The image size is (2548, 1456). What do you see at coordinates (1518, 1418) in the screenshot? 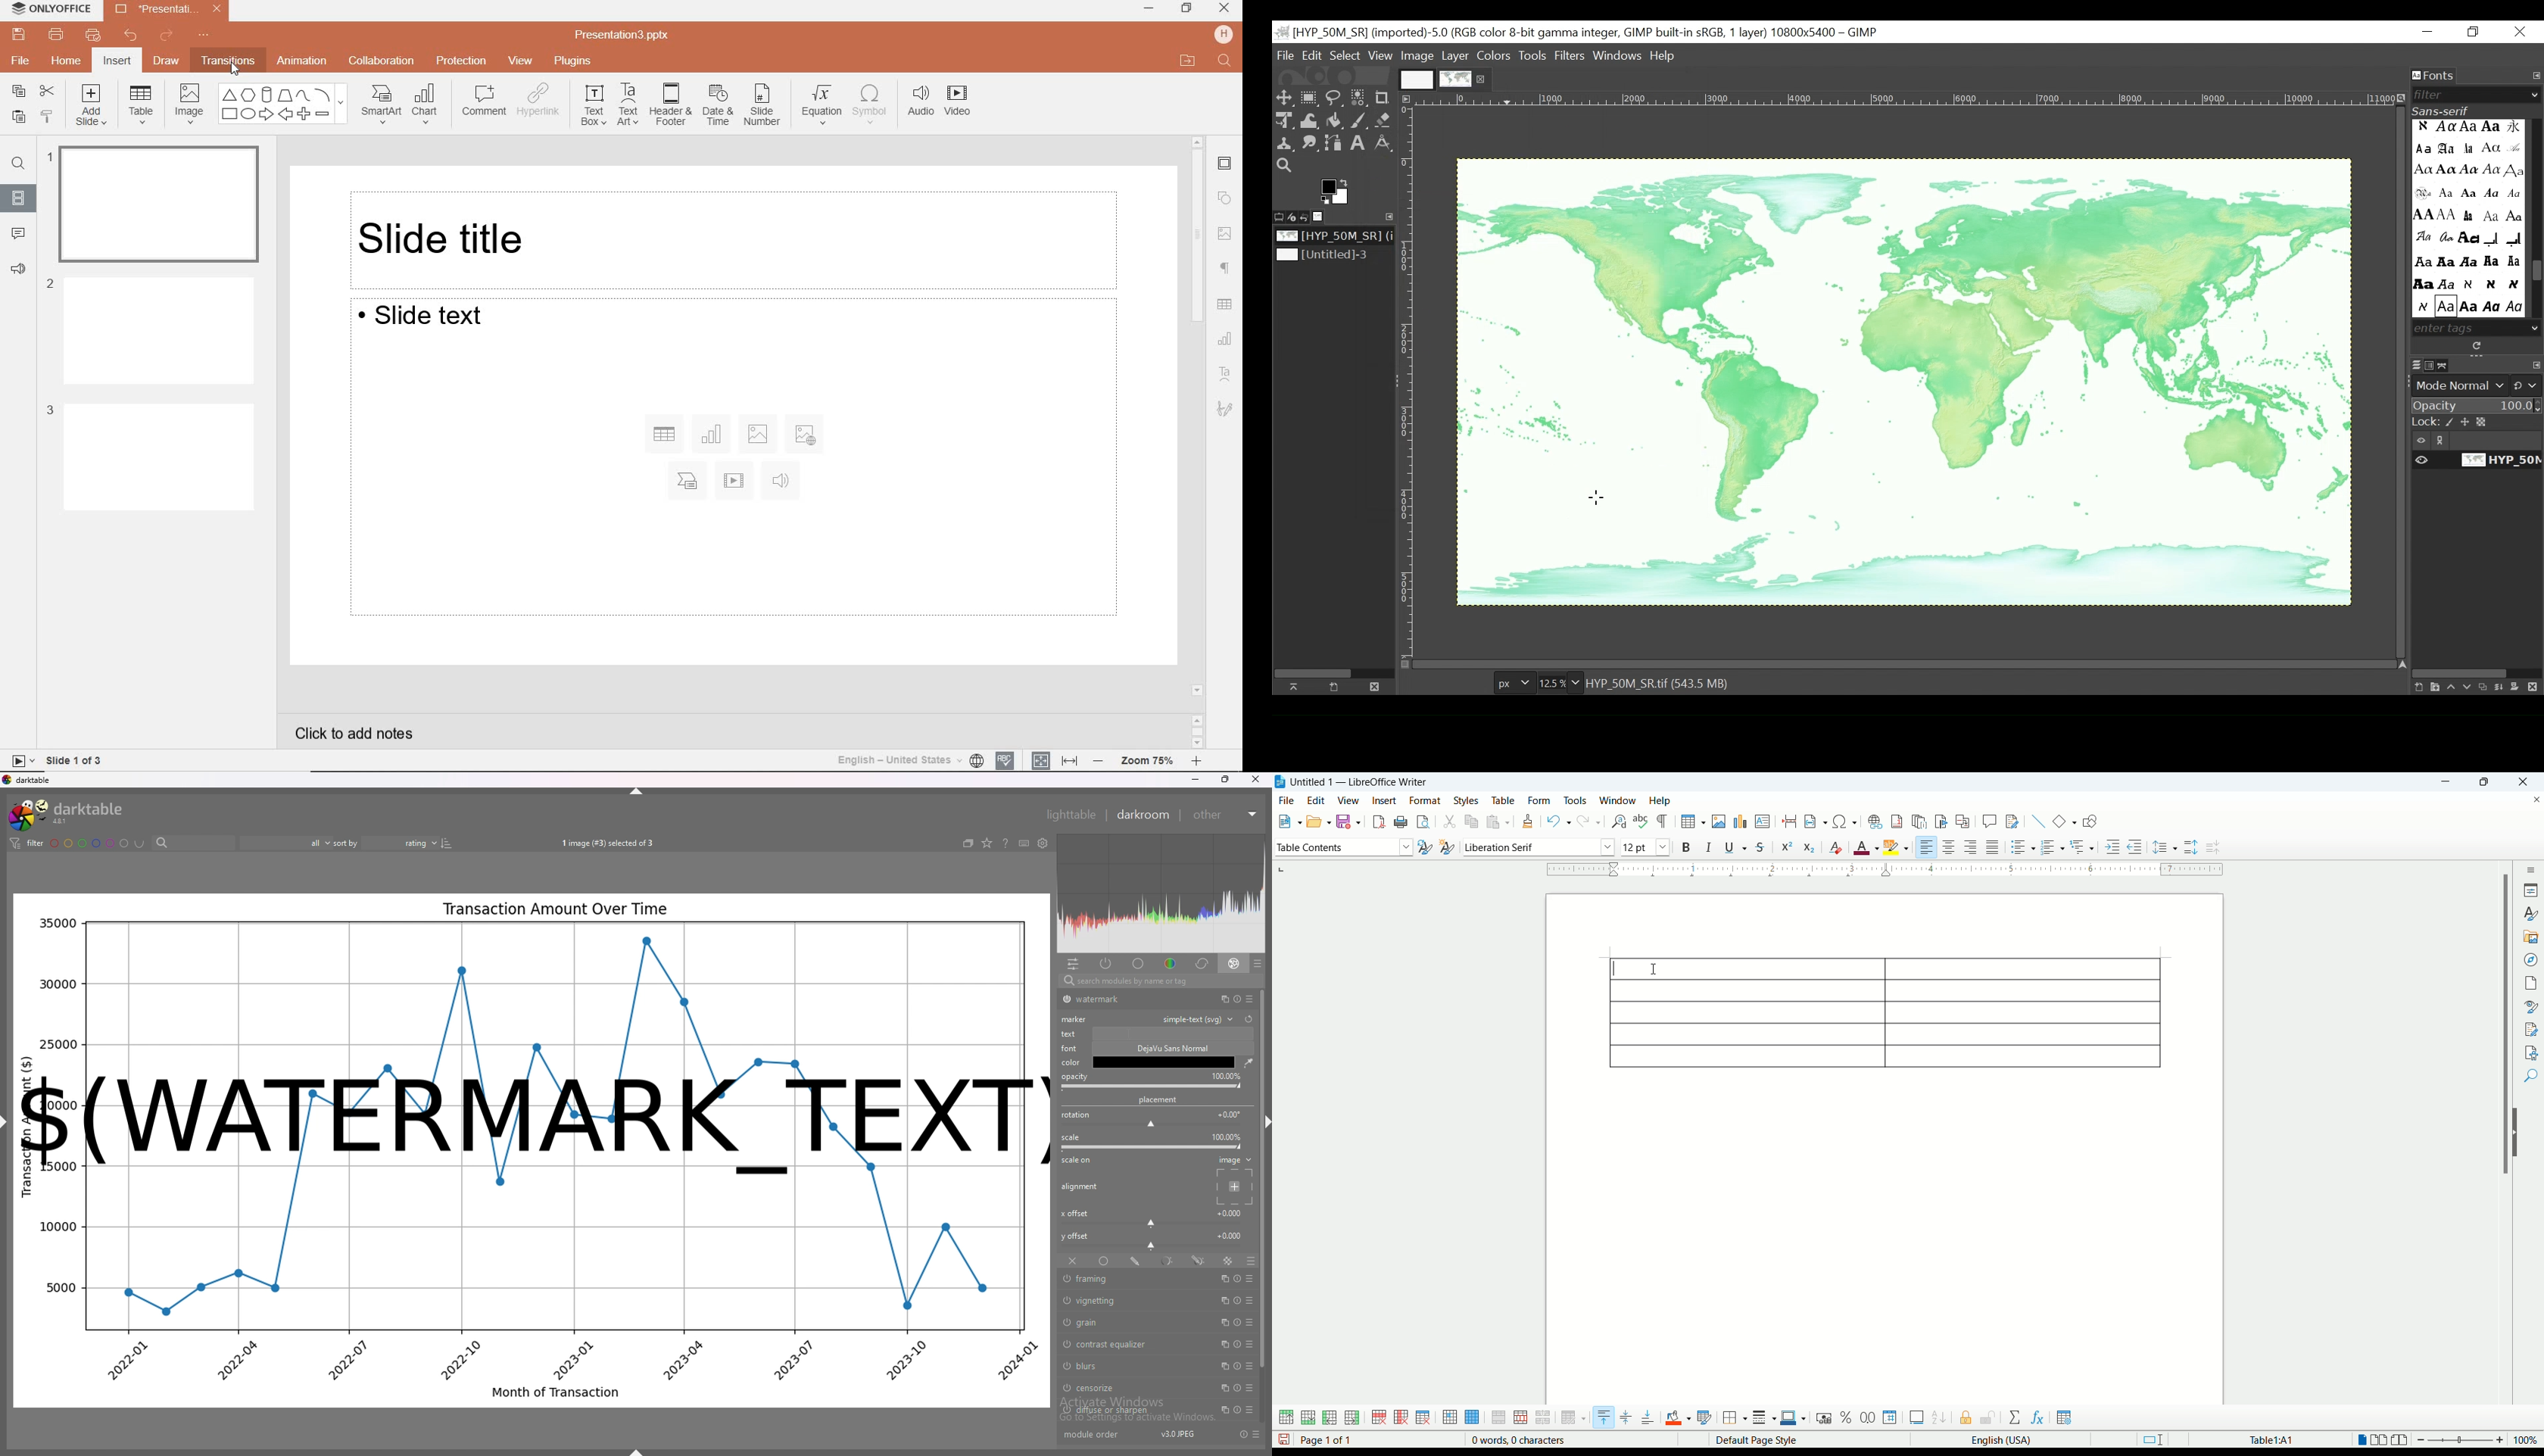
I see `split cells` at bounding box center [1518, 1418].